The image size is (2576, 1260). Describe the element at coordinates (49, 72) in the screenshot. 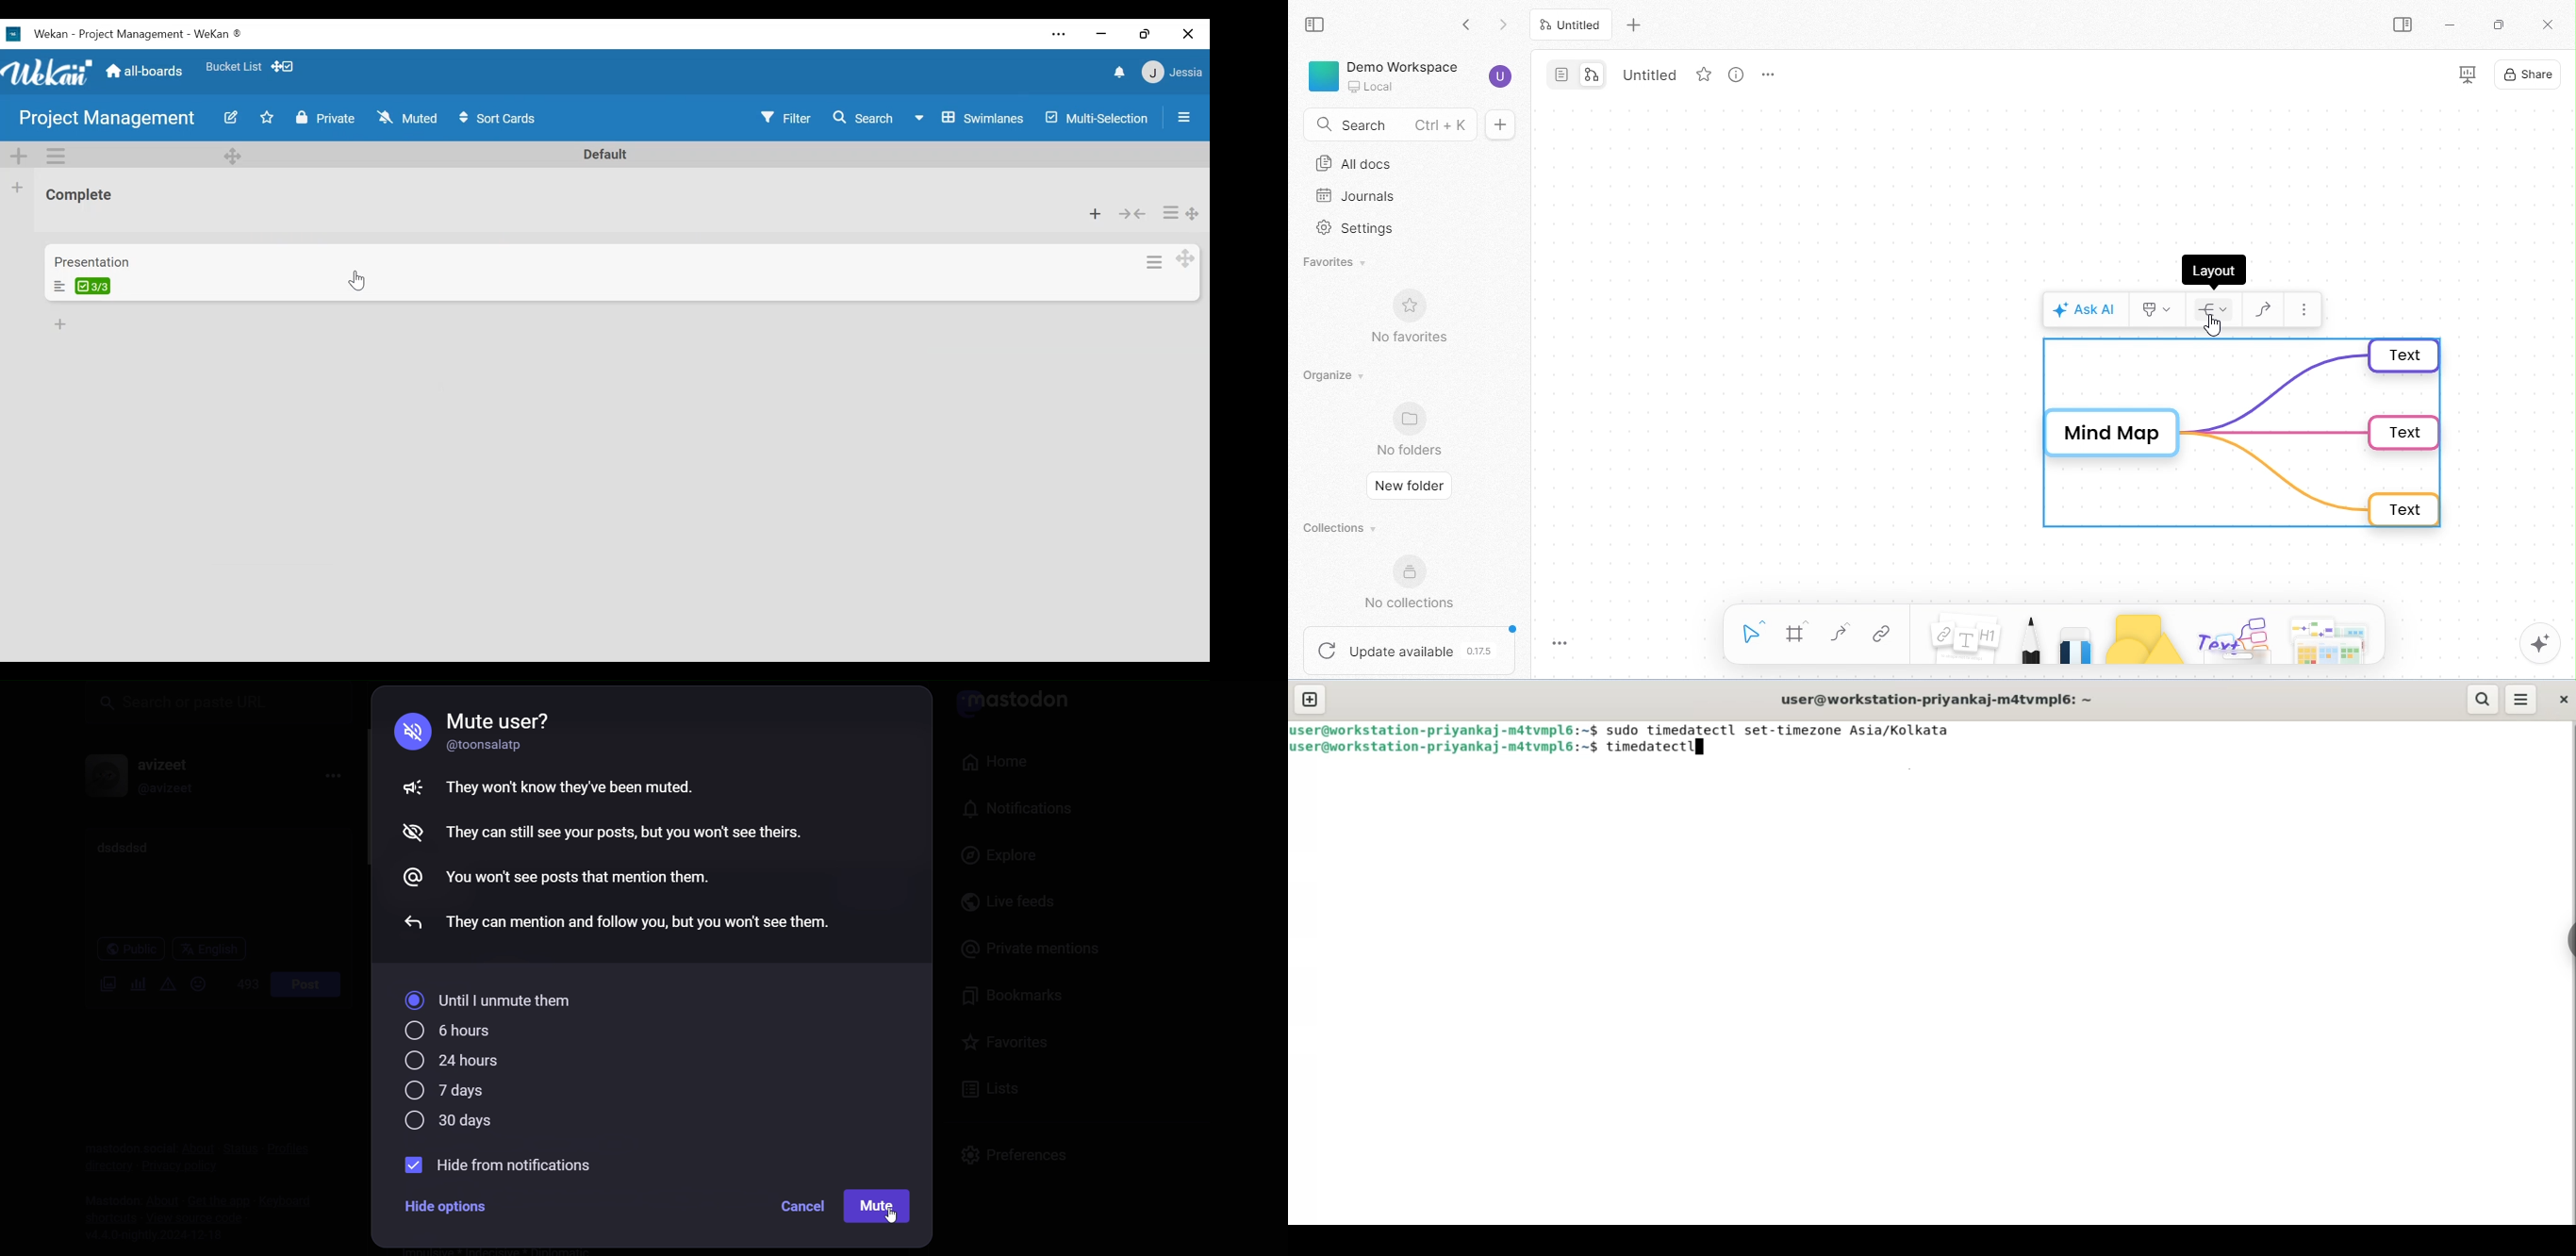

I see `Wekan logo` at that location.